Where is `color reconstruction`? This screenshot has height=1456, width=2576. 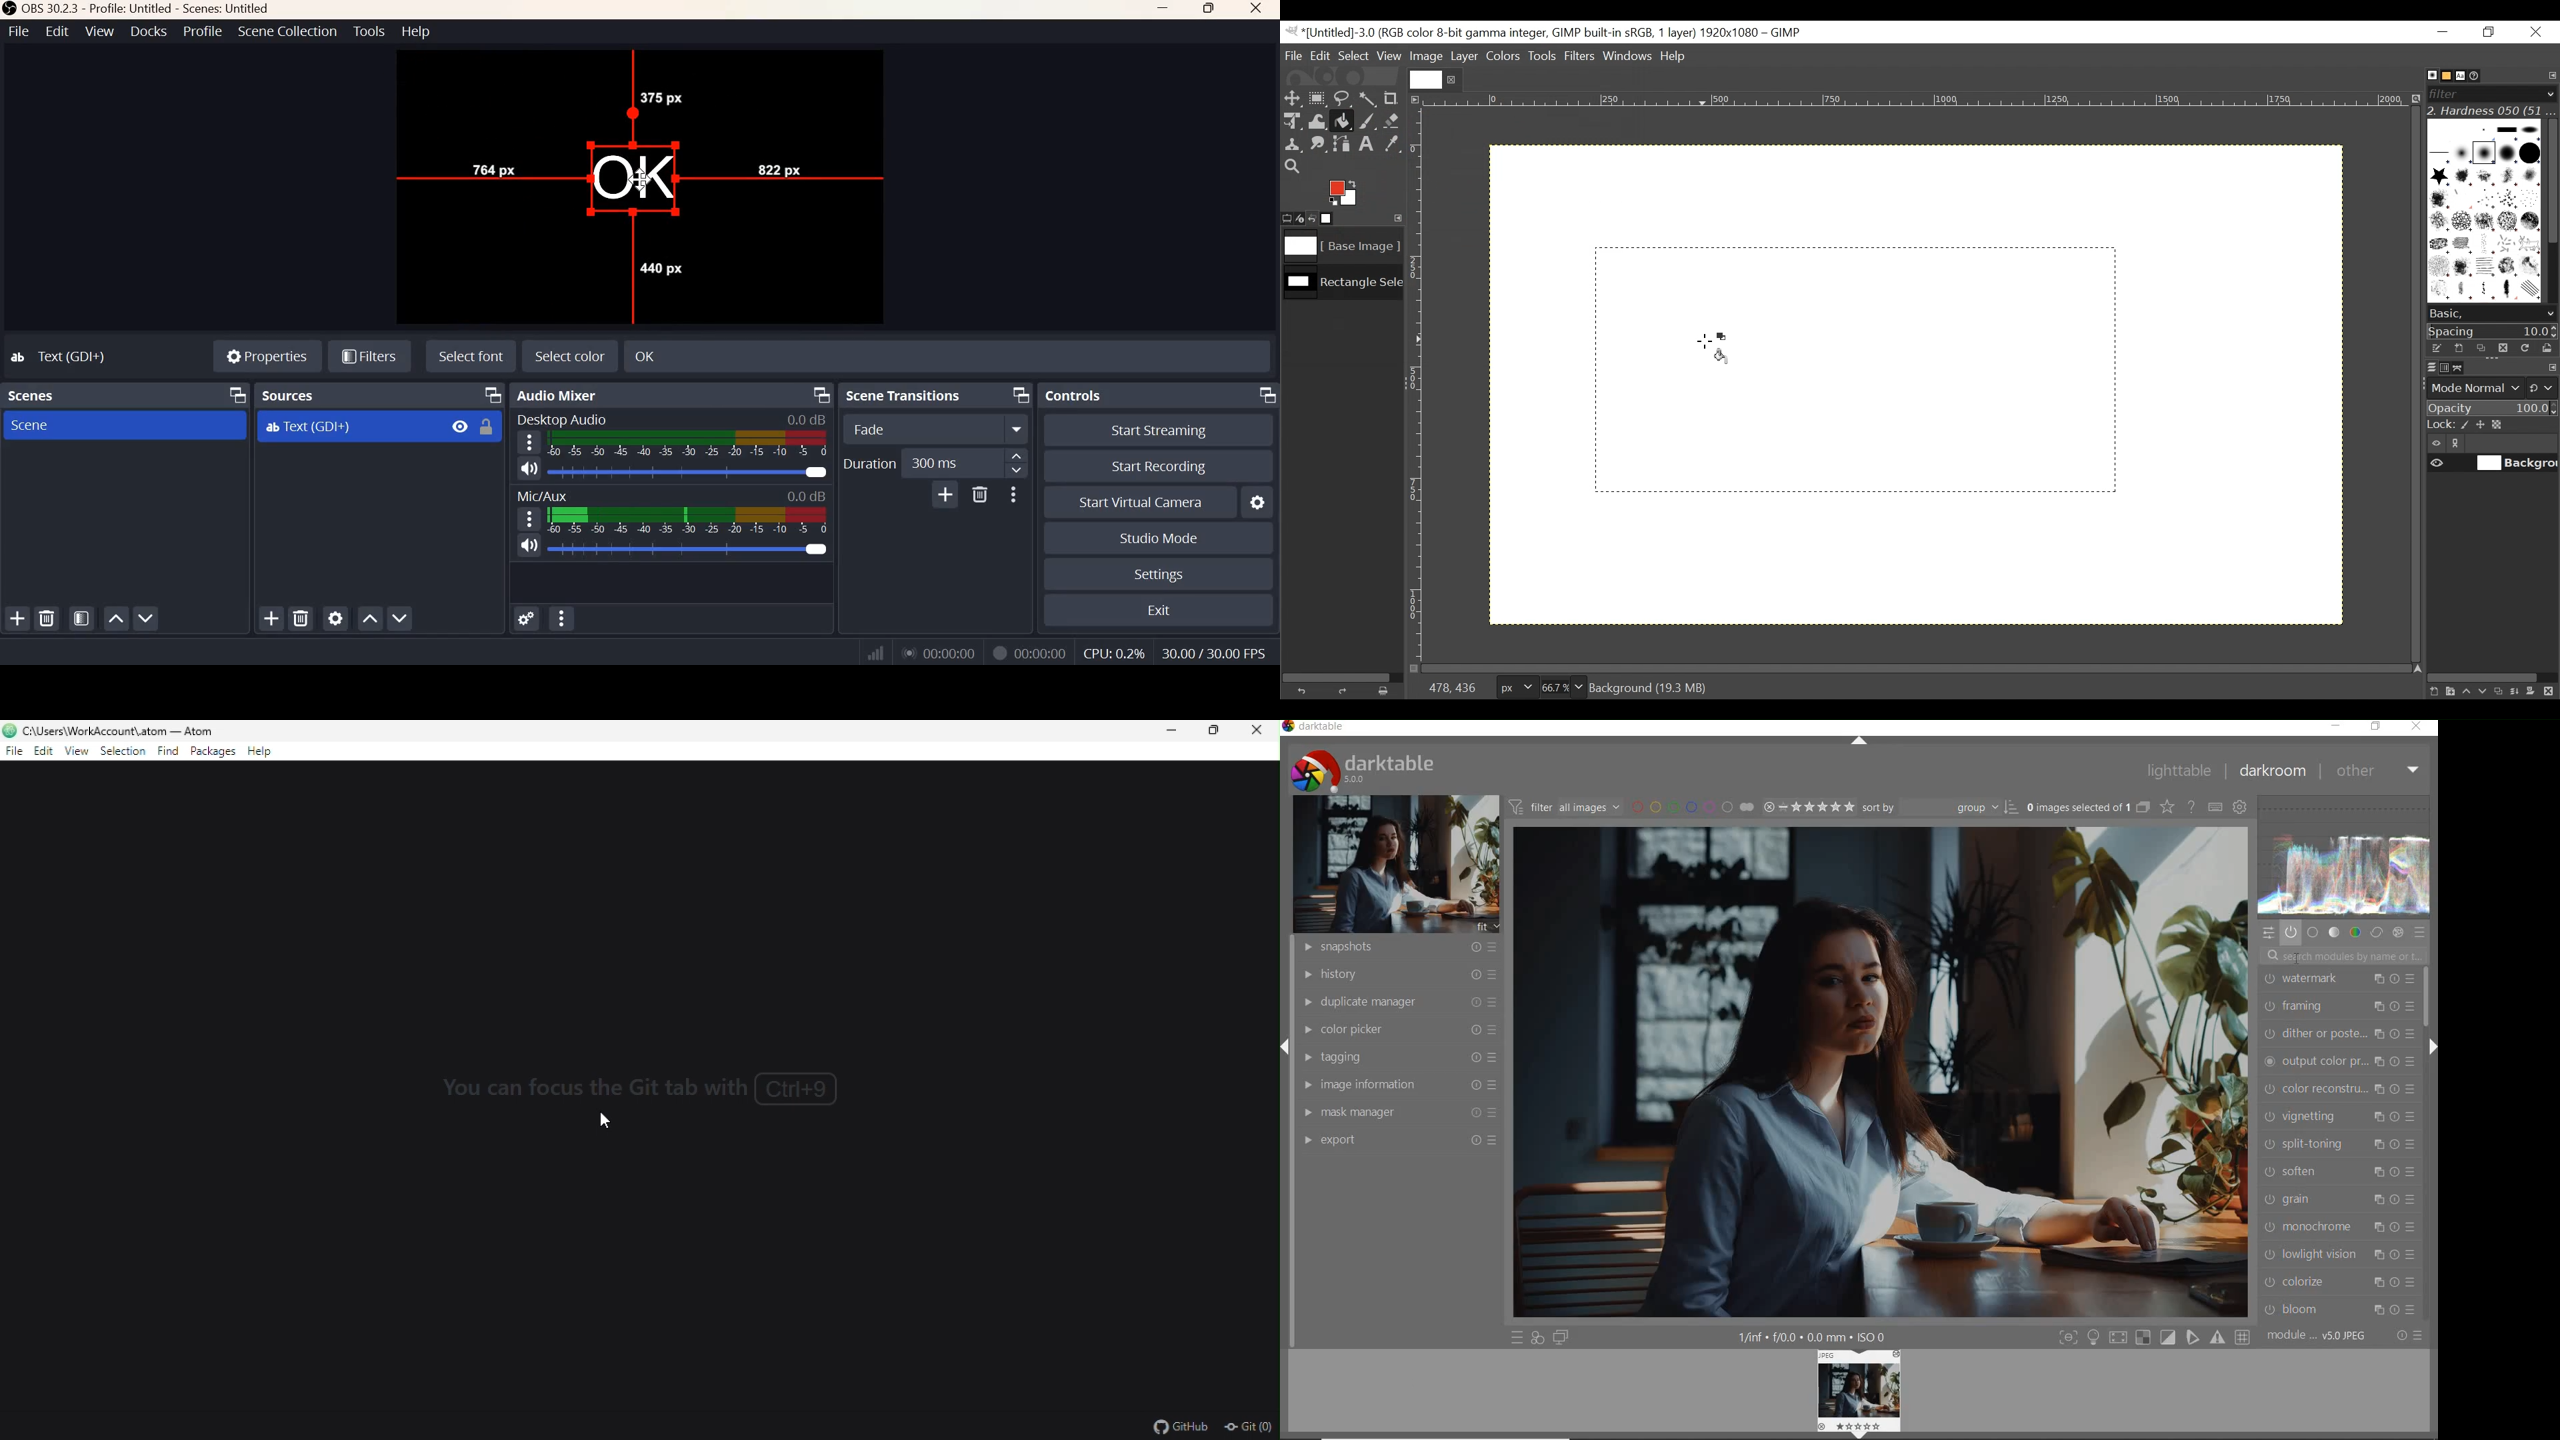 color reconstruction is located at coordinates (2341, 1089).